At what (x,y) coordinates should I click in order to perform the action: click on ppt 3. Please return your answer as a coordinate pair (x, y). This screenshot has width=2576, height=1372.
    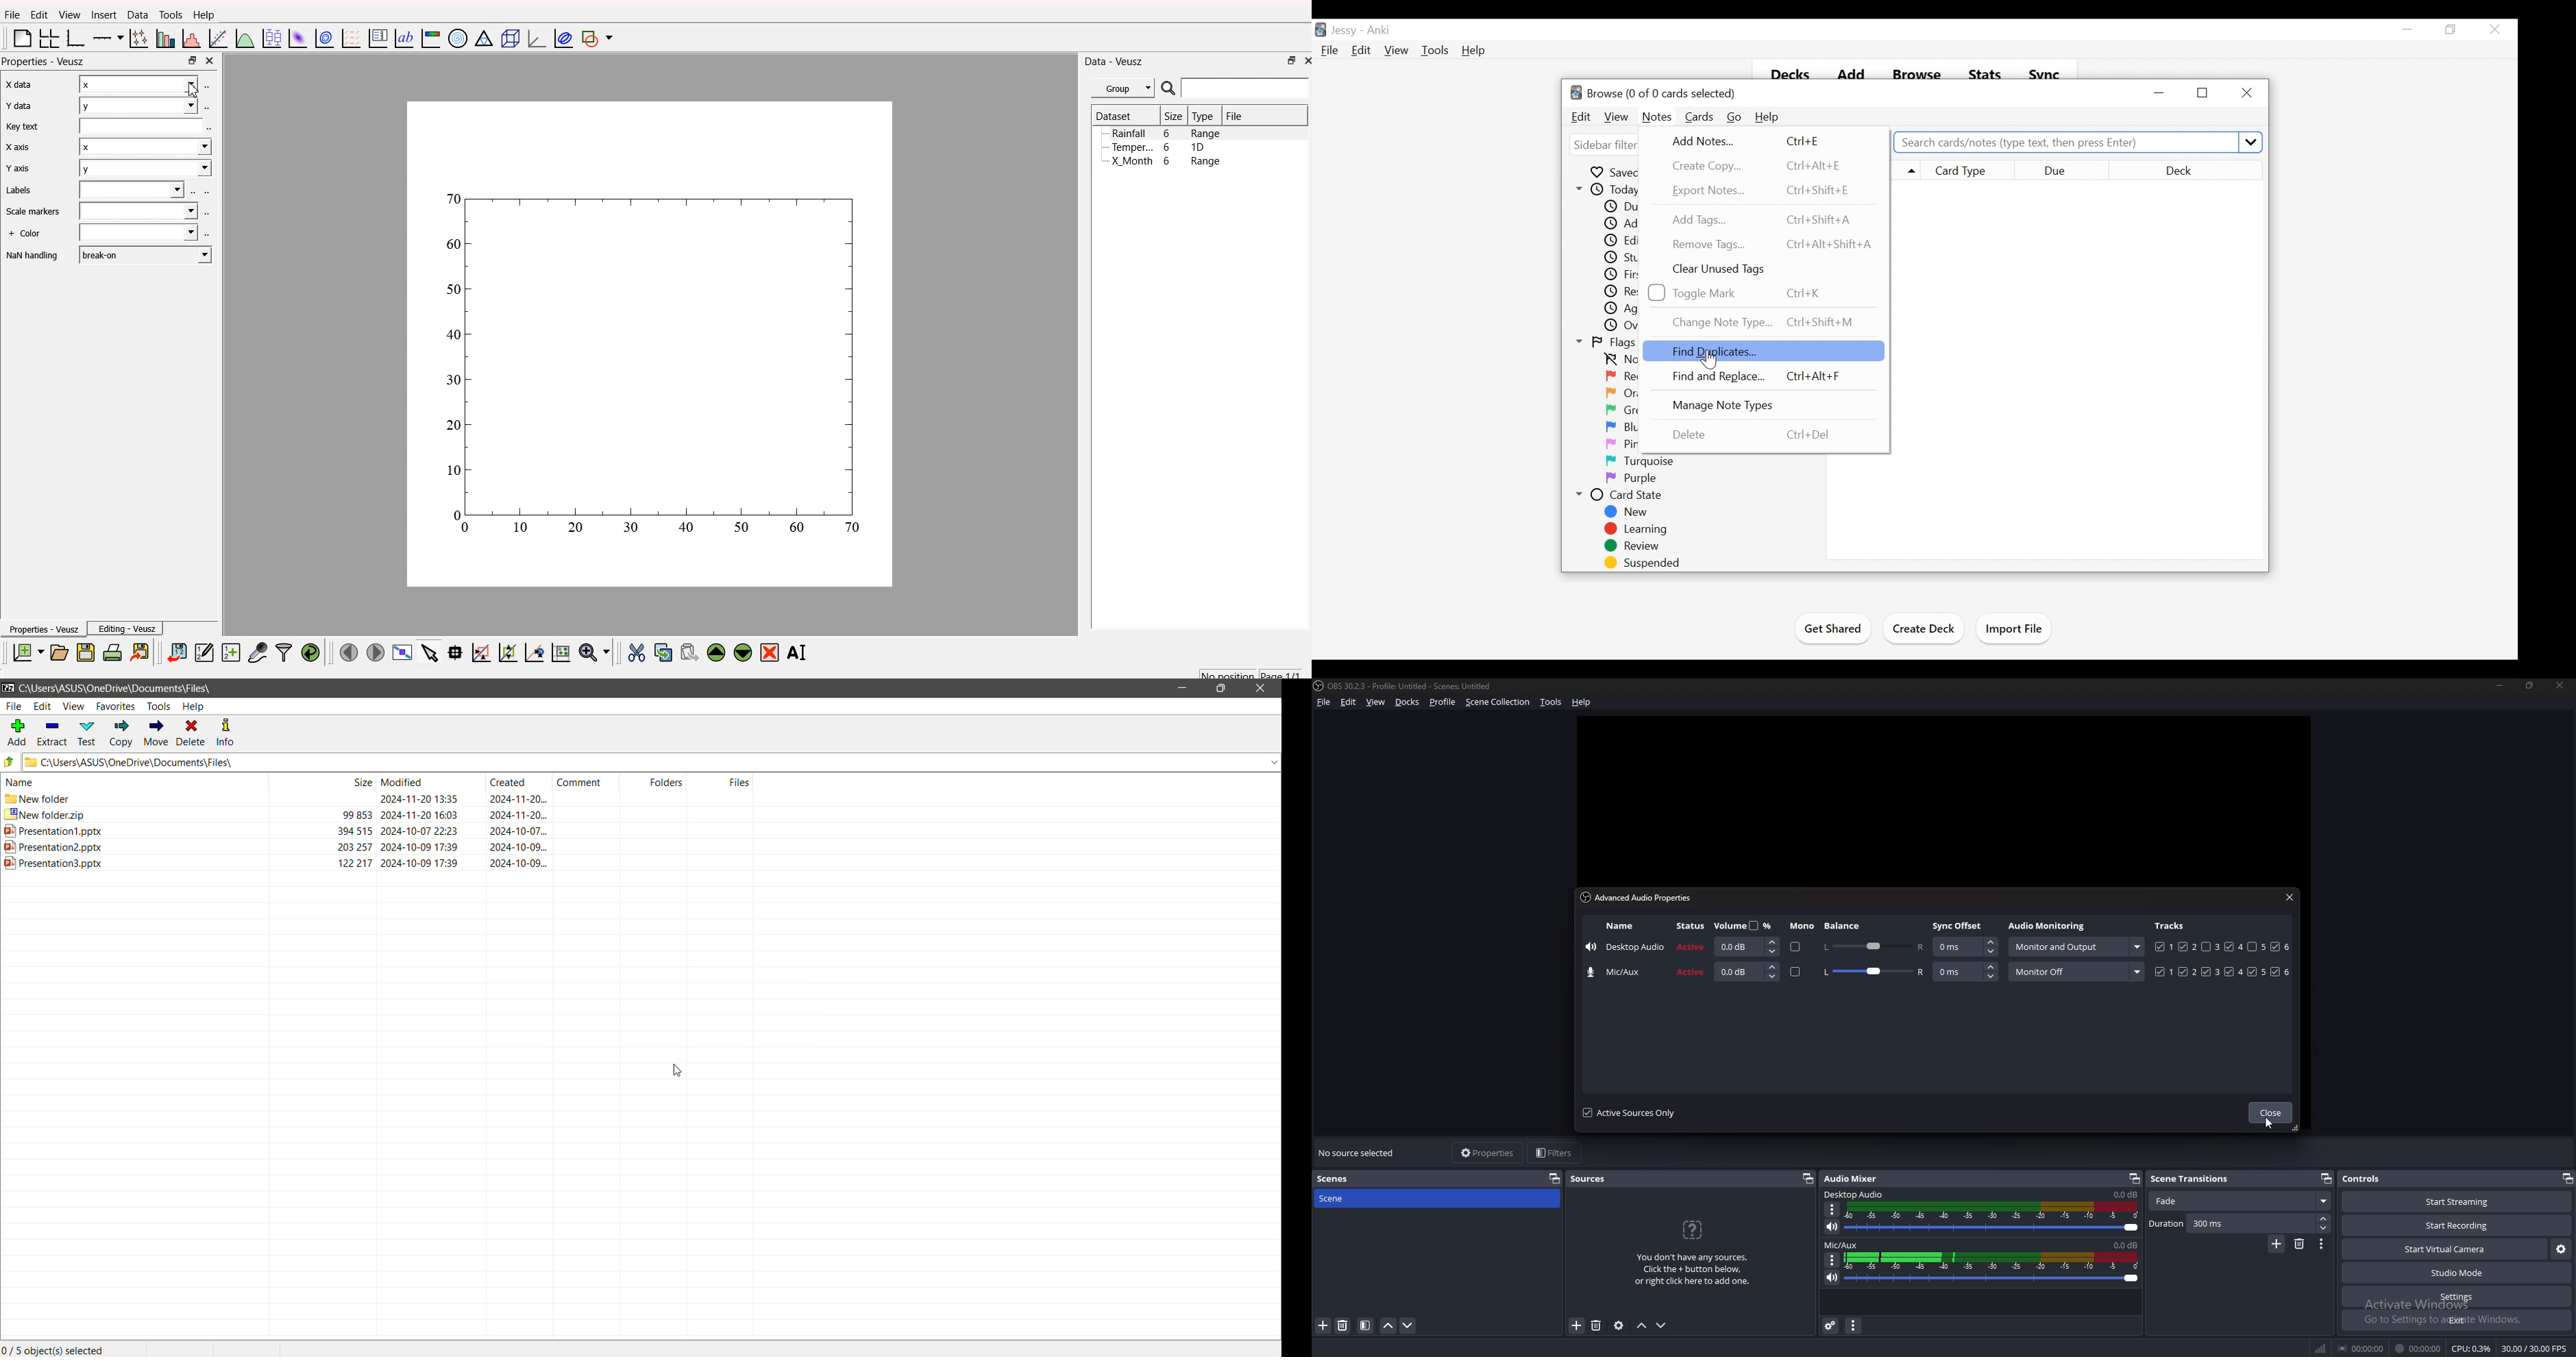
    Looking at the image, I should click on (377, 863).